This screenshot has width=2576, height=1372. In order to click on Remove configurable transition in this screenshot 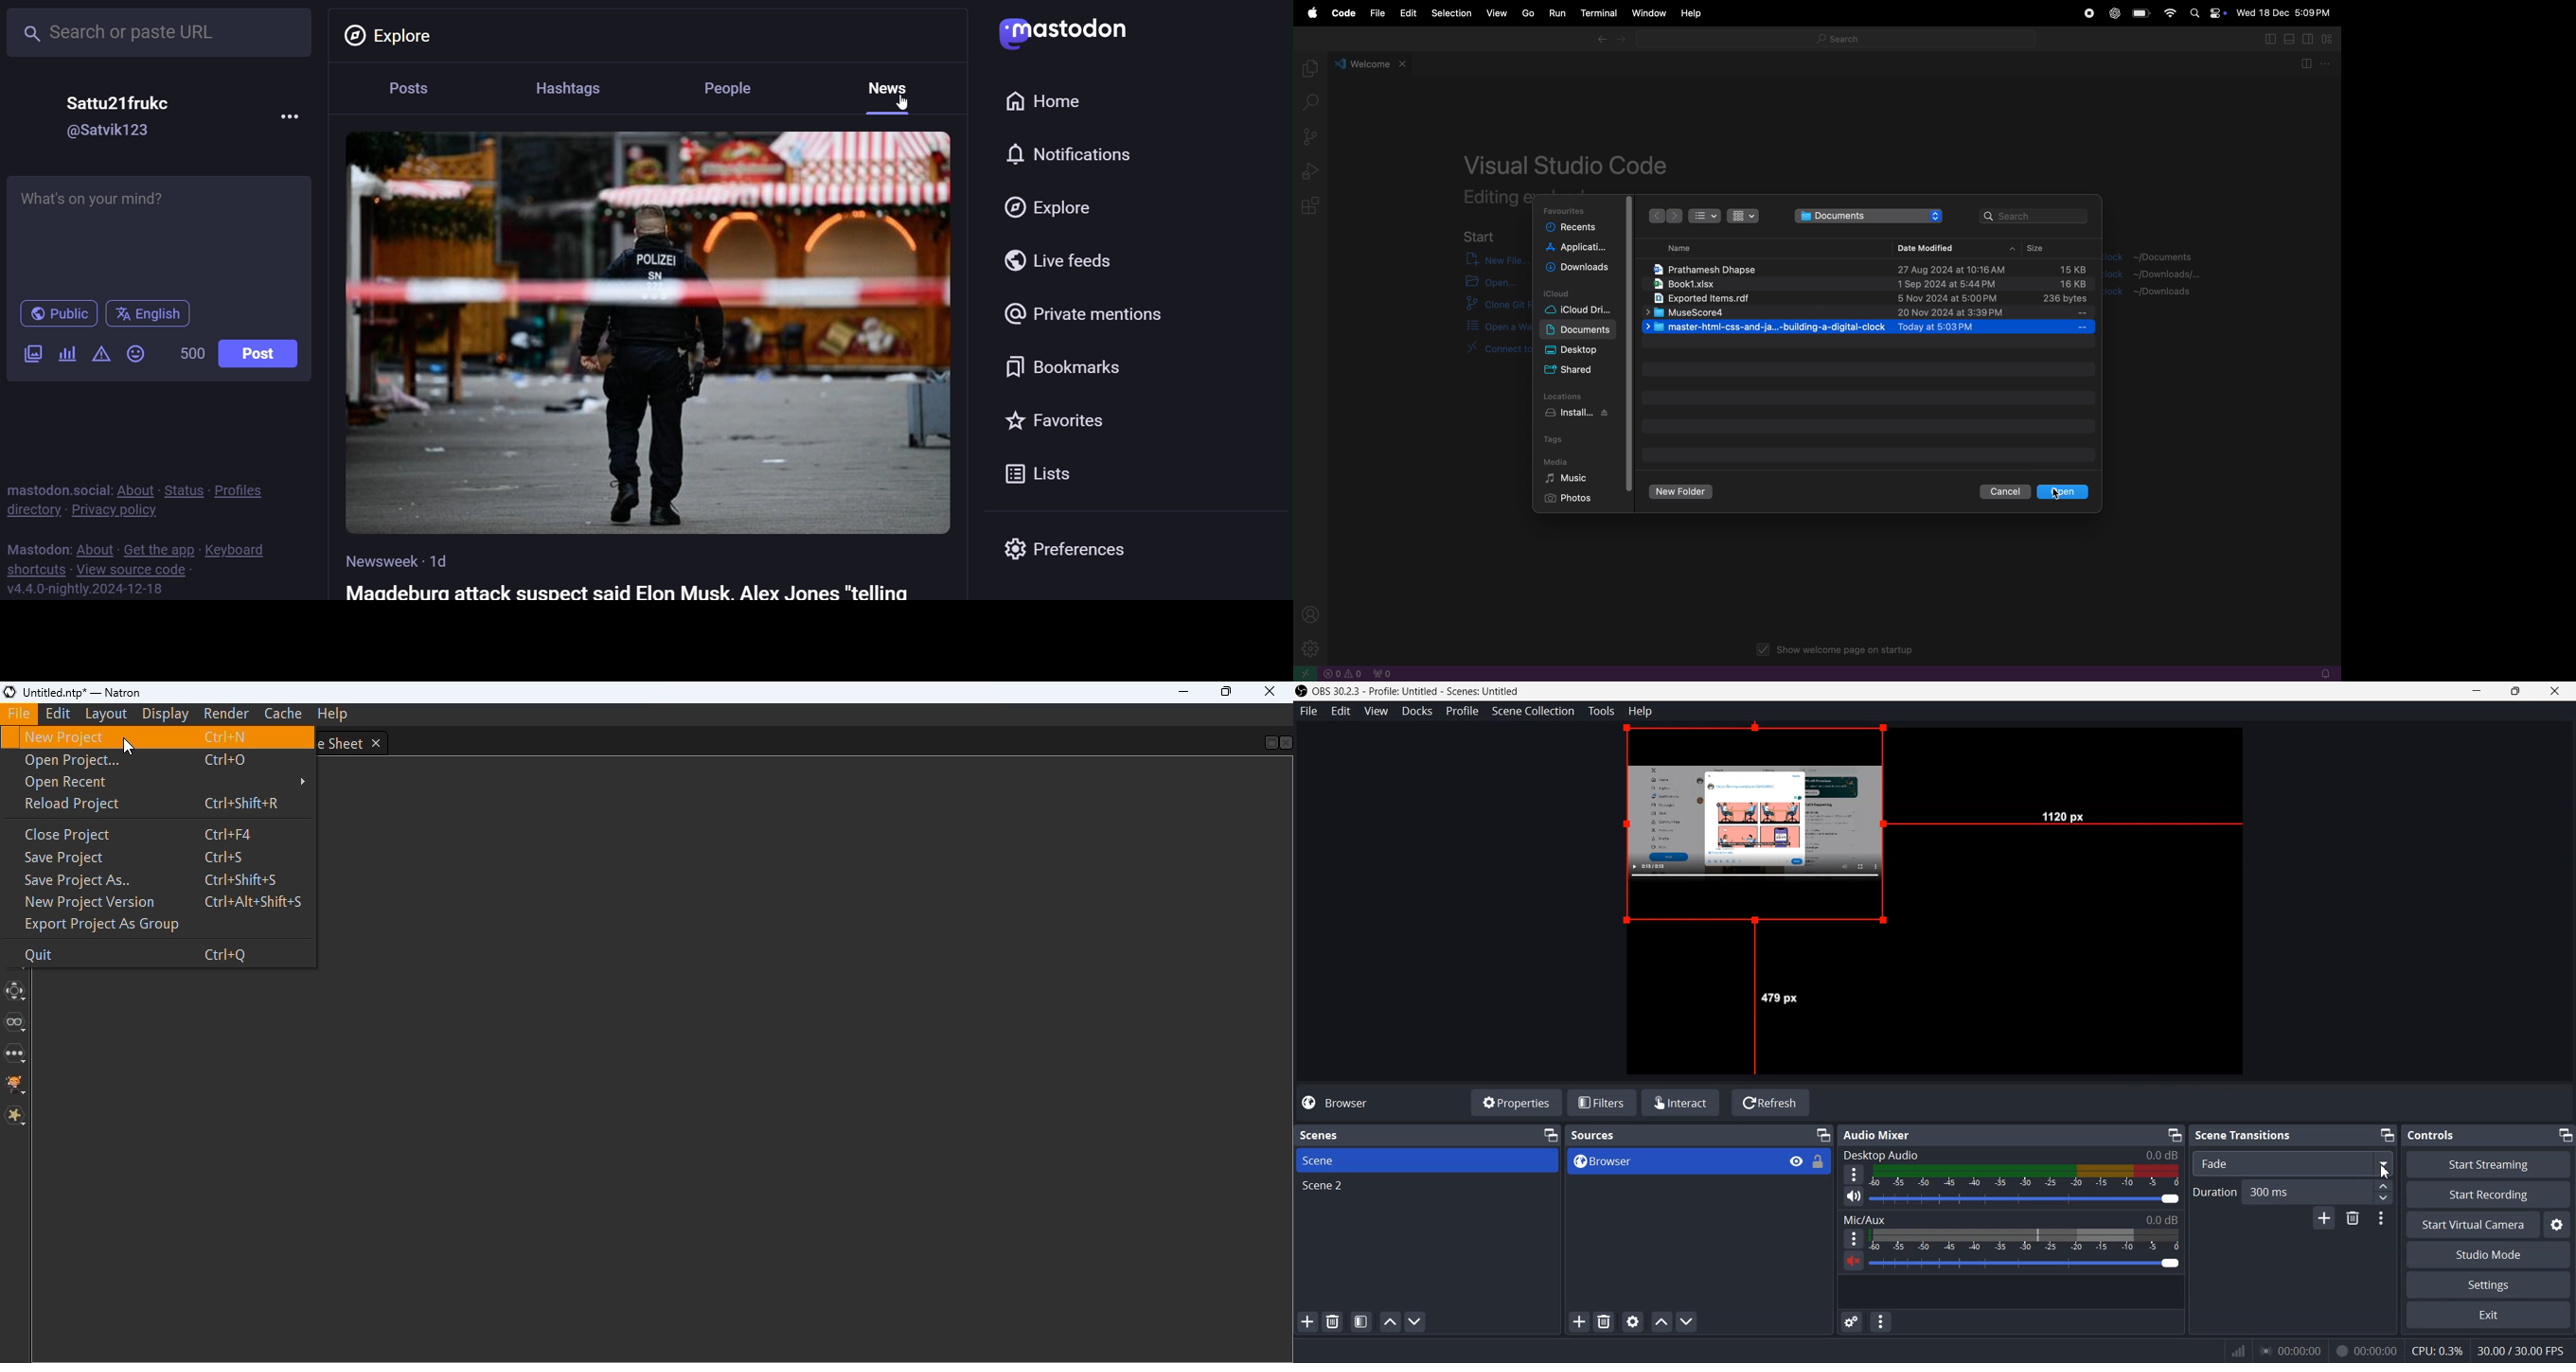, I will do `click(2352, 1217)`.